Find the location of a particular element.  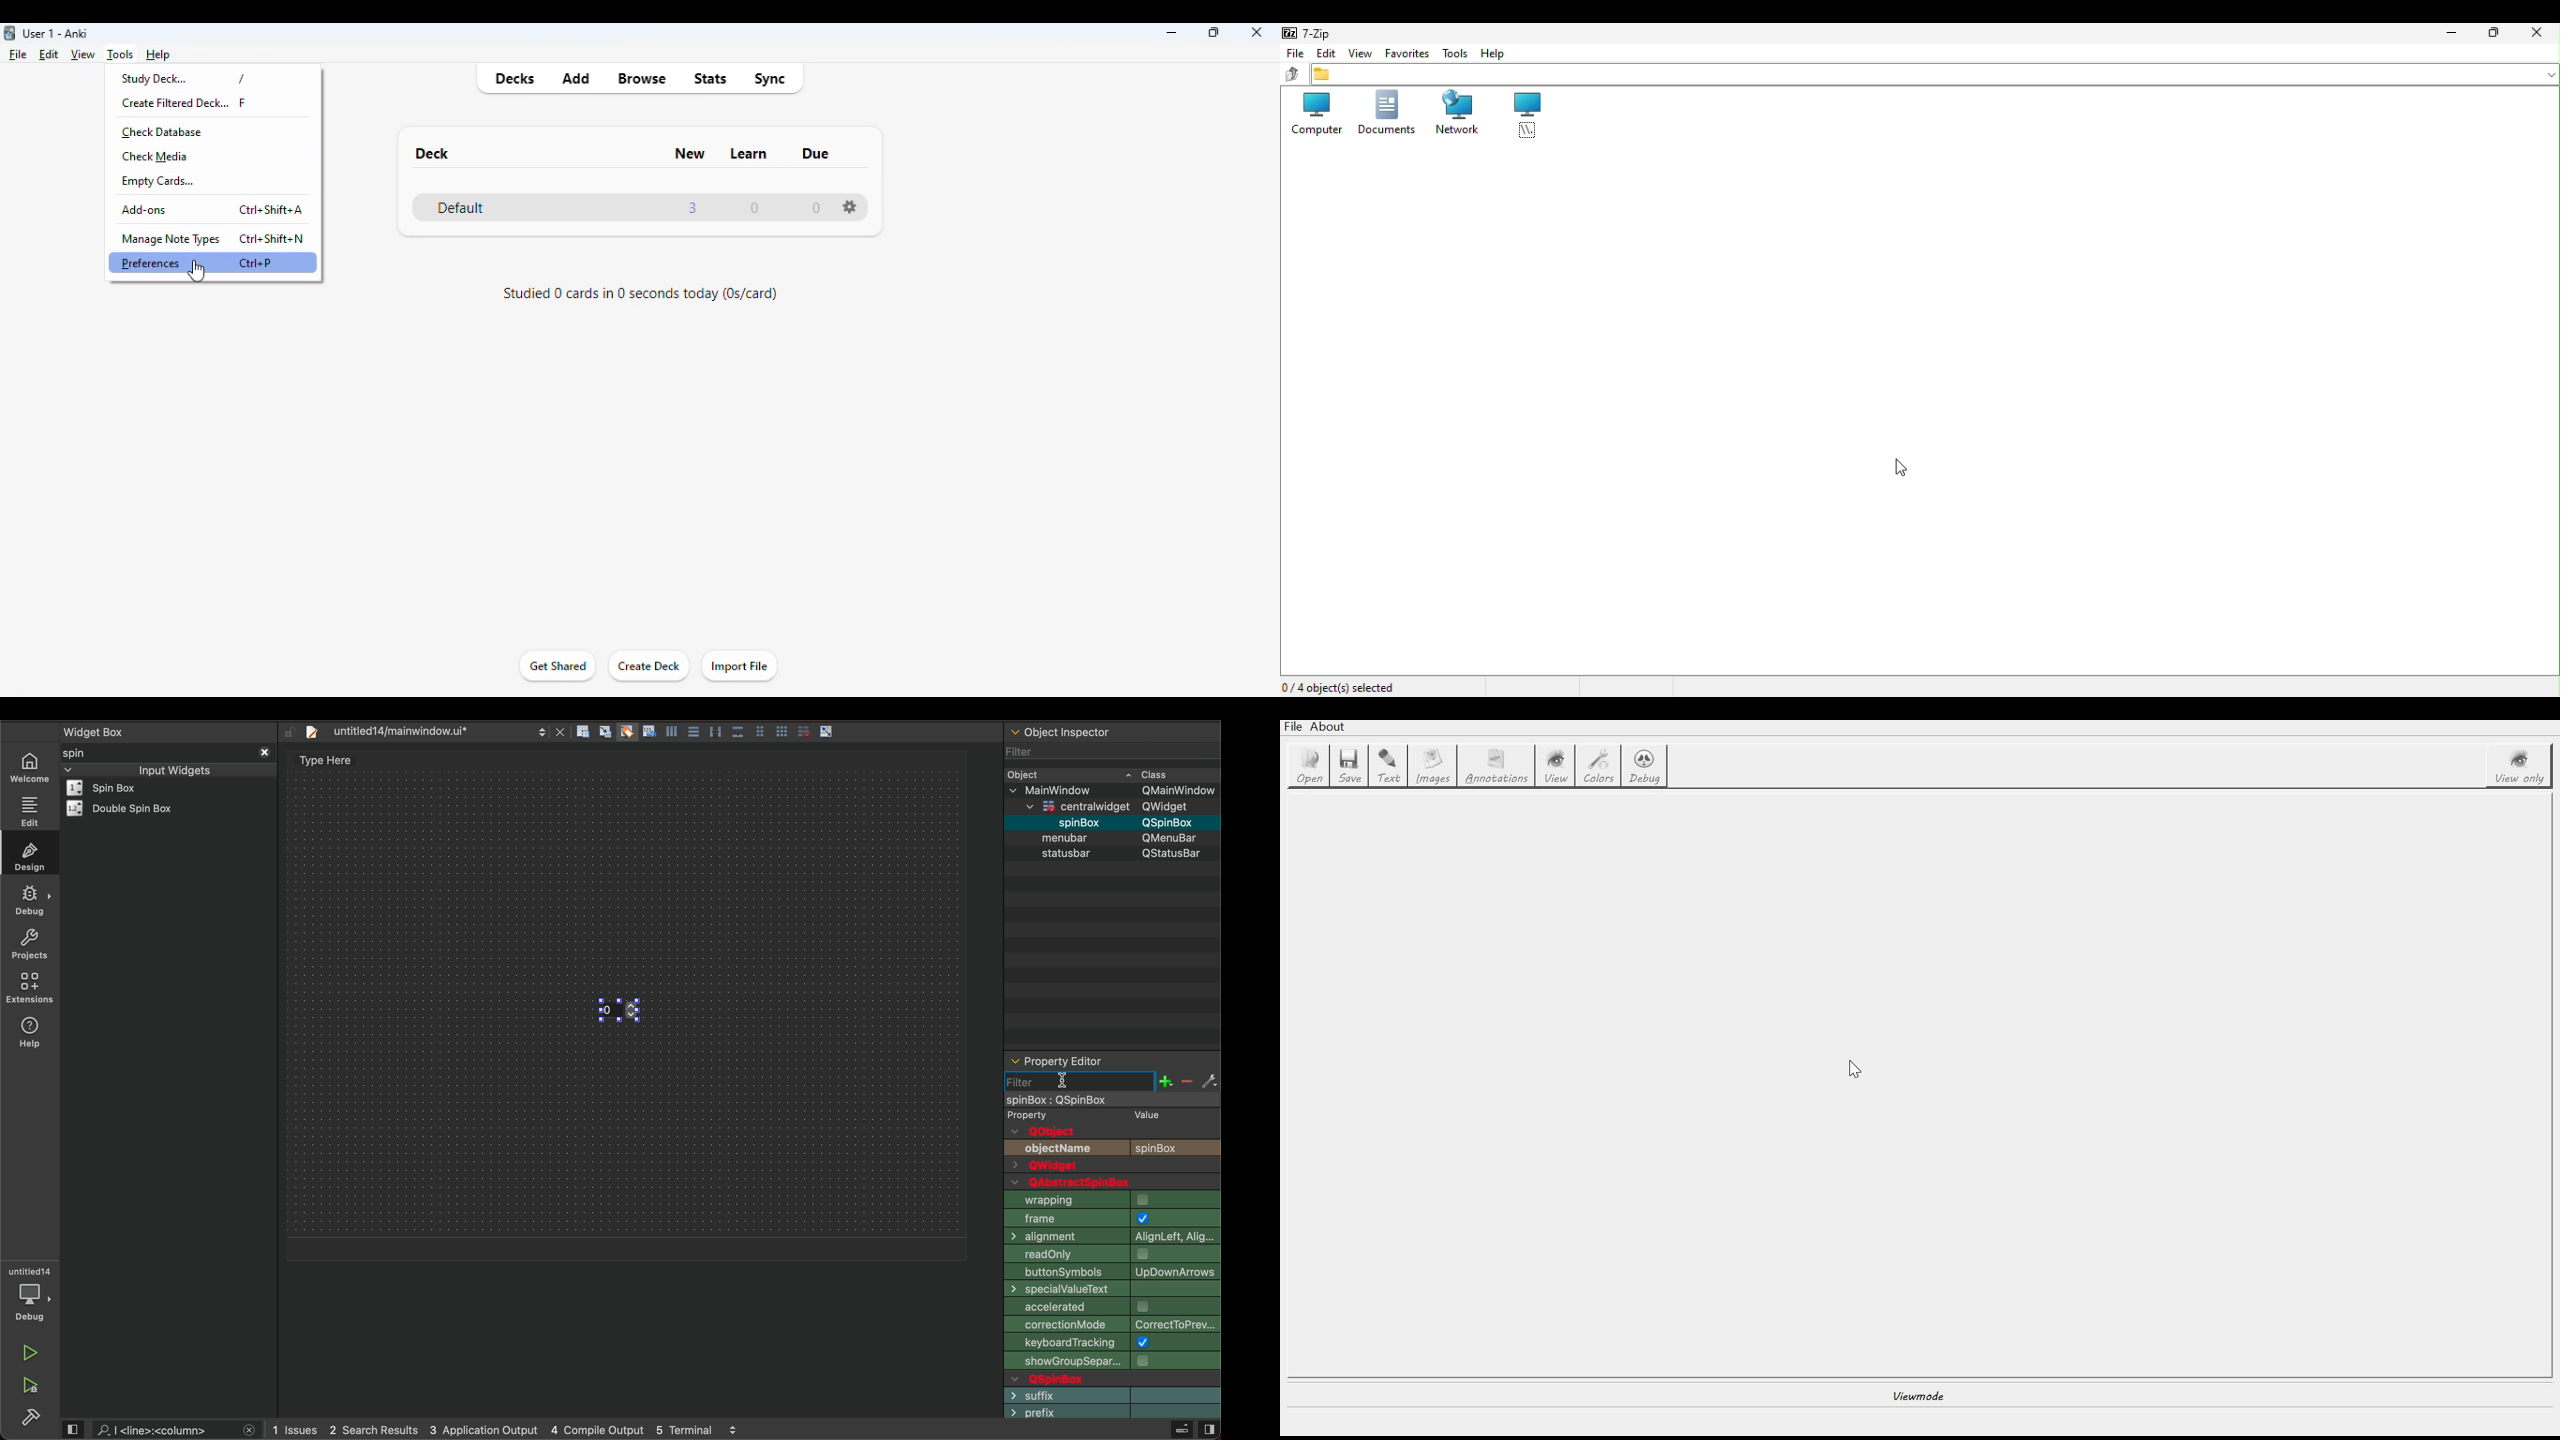

text is located at coordinates (1177, 1148).